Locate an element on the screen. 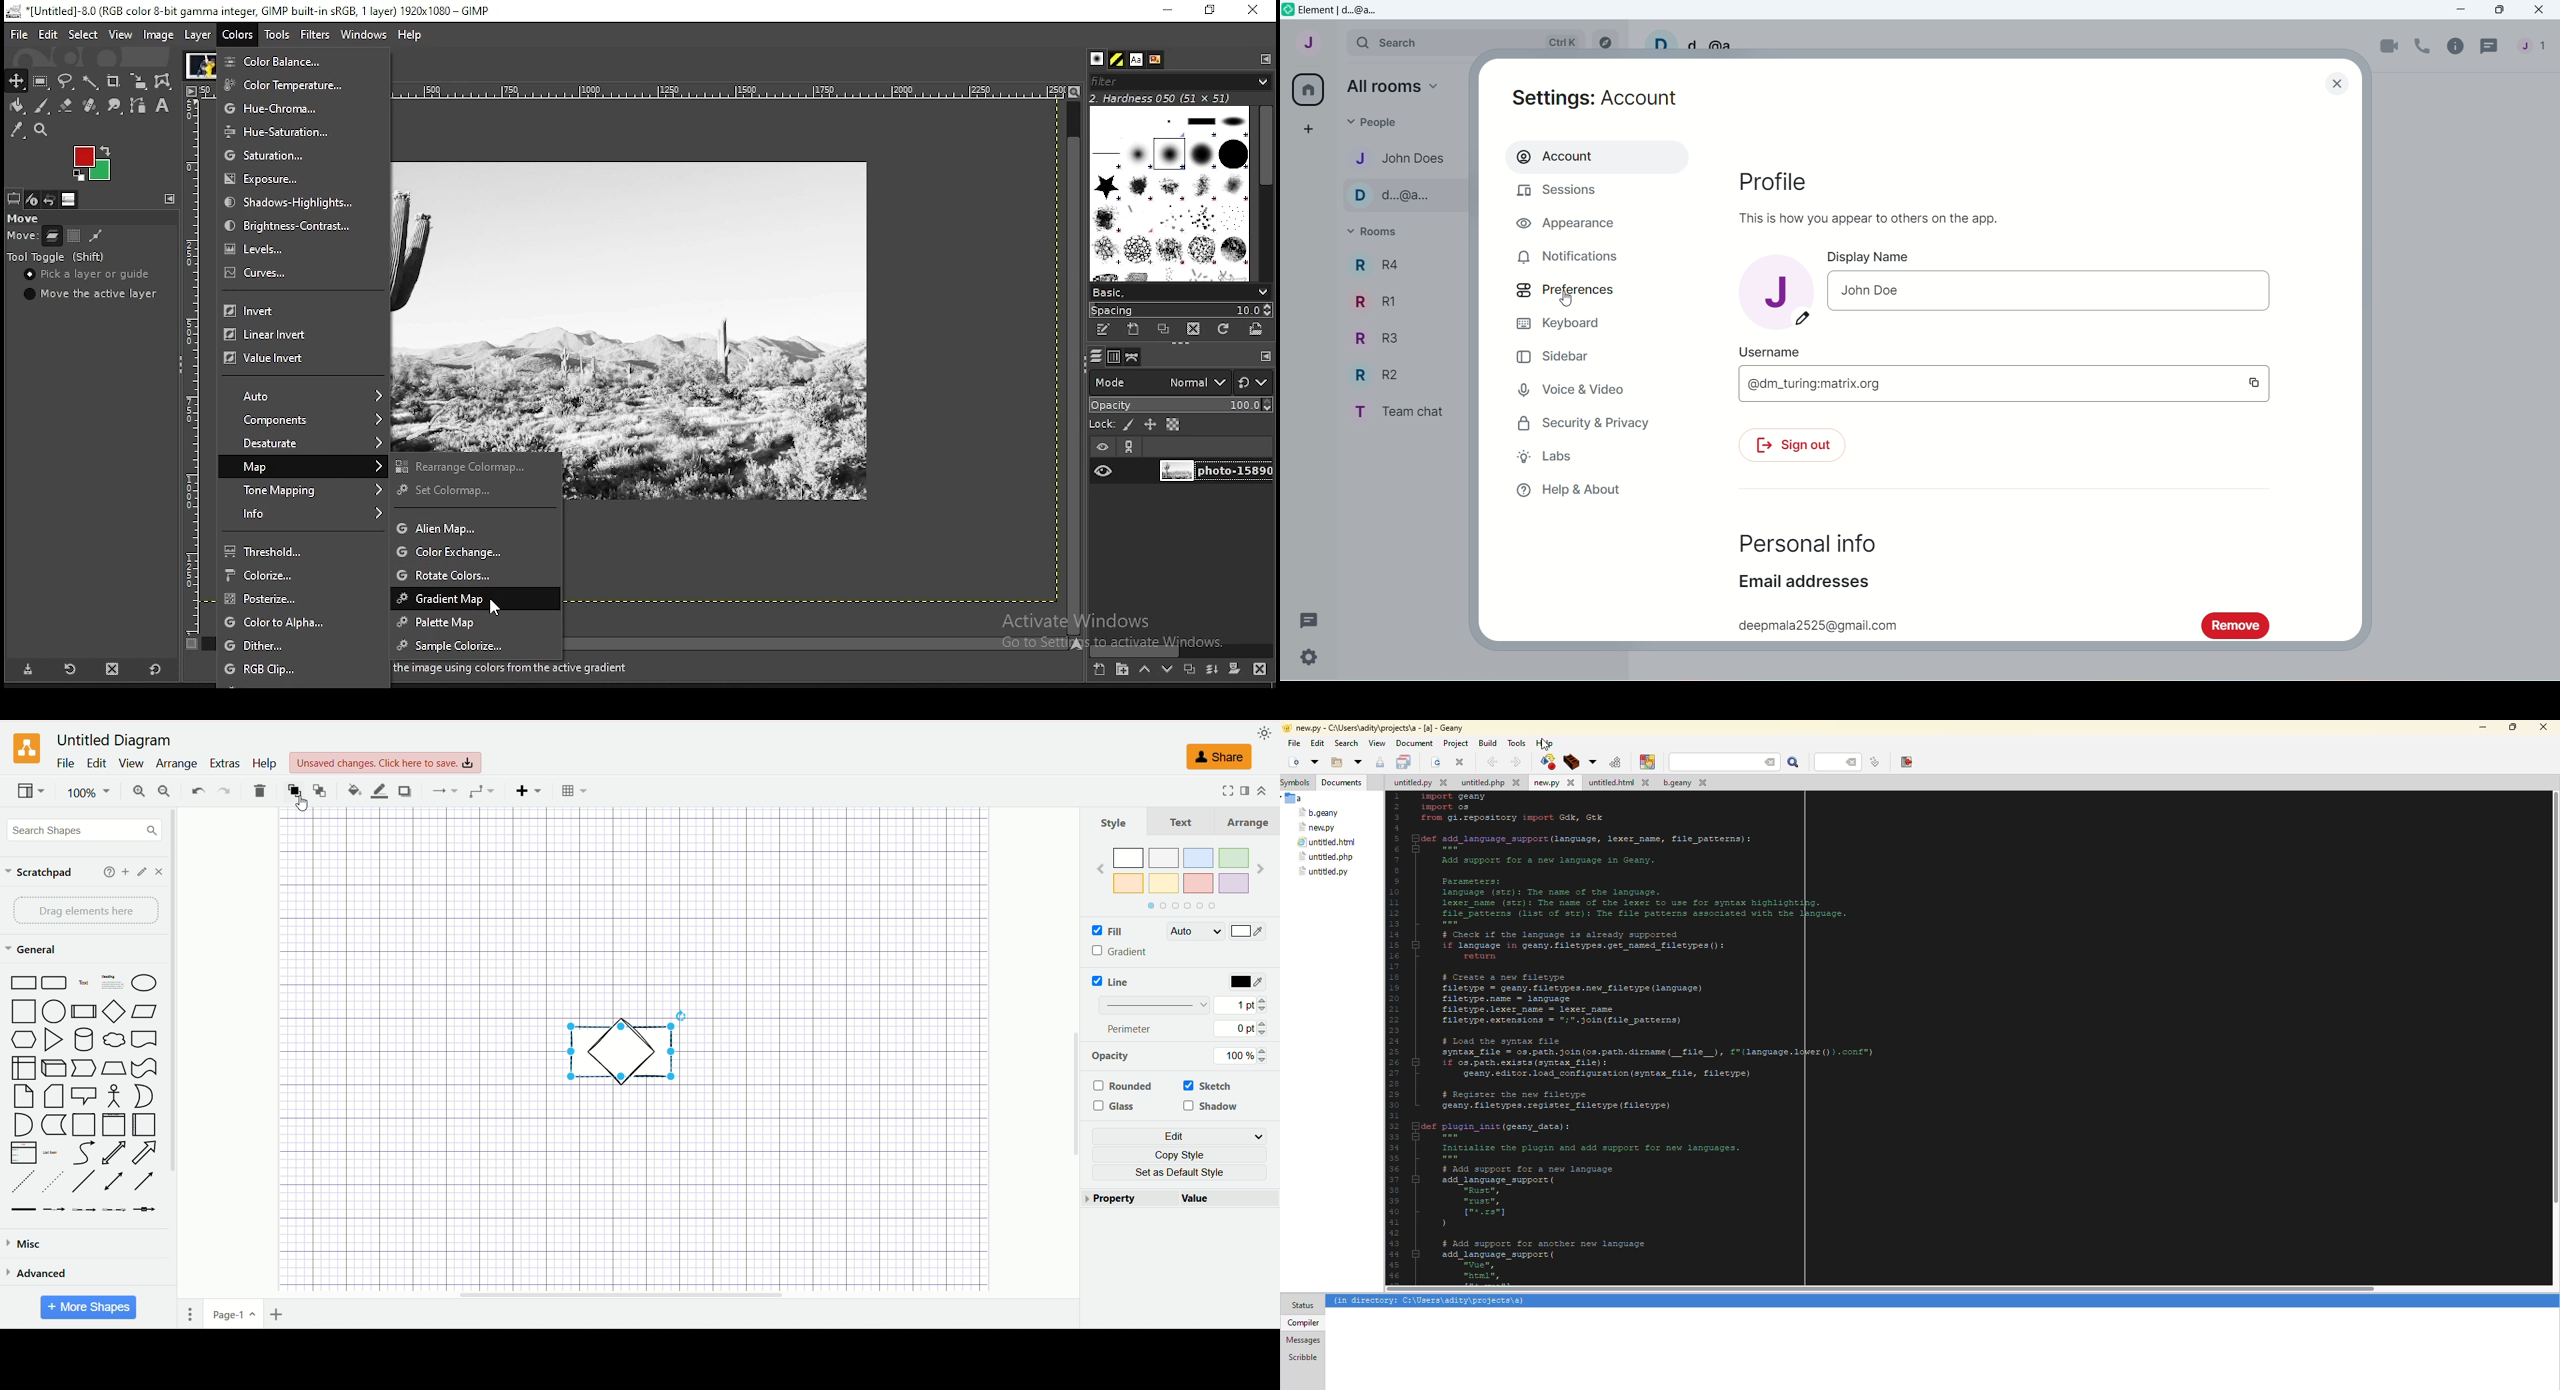 This screenshot has height=1400, width=2576. Room R1 is located at coordinates (1375, 304).